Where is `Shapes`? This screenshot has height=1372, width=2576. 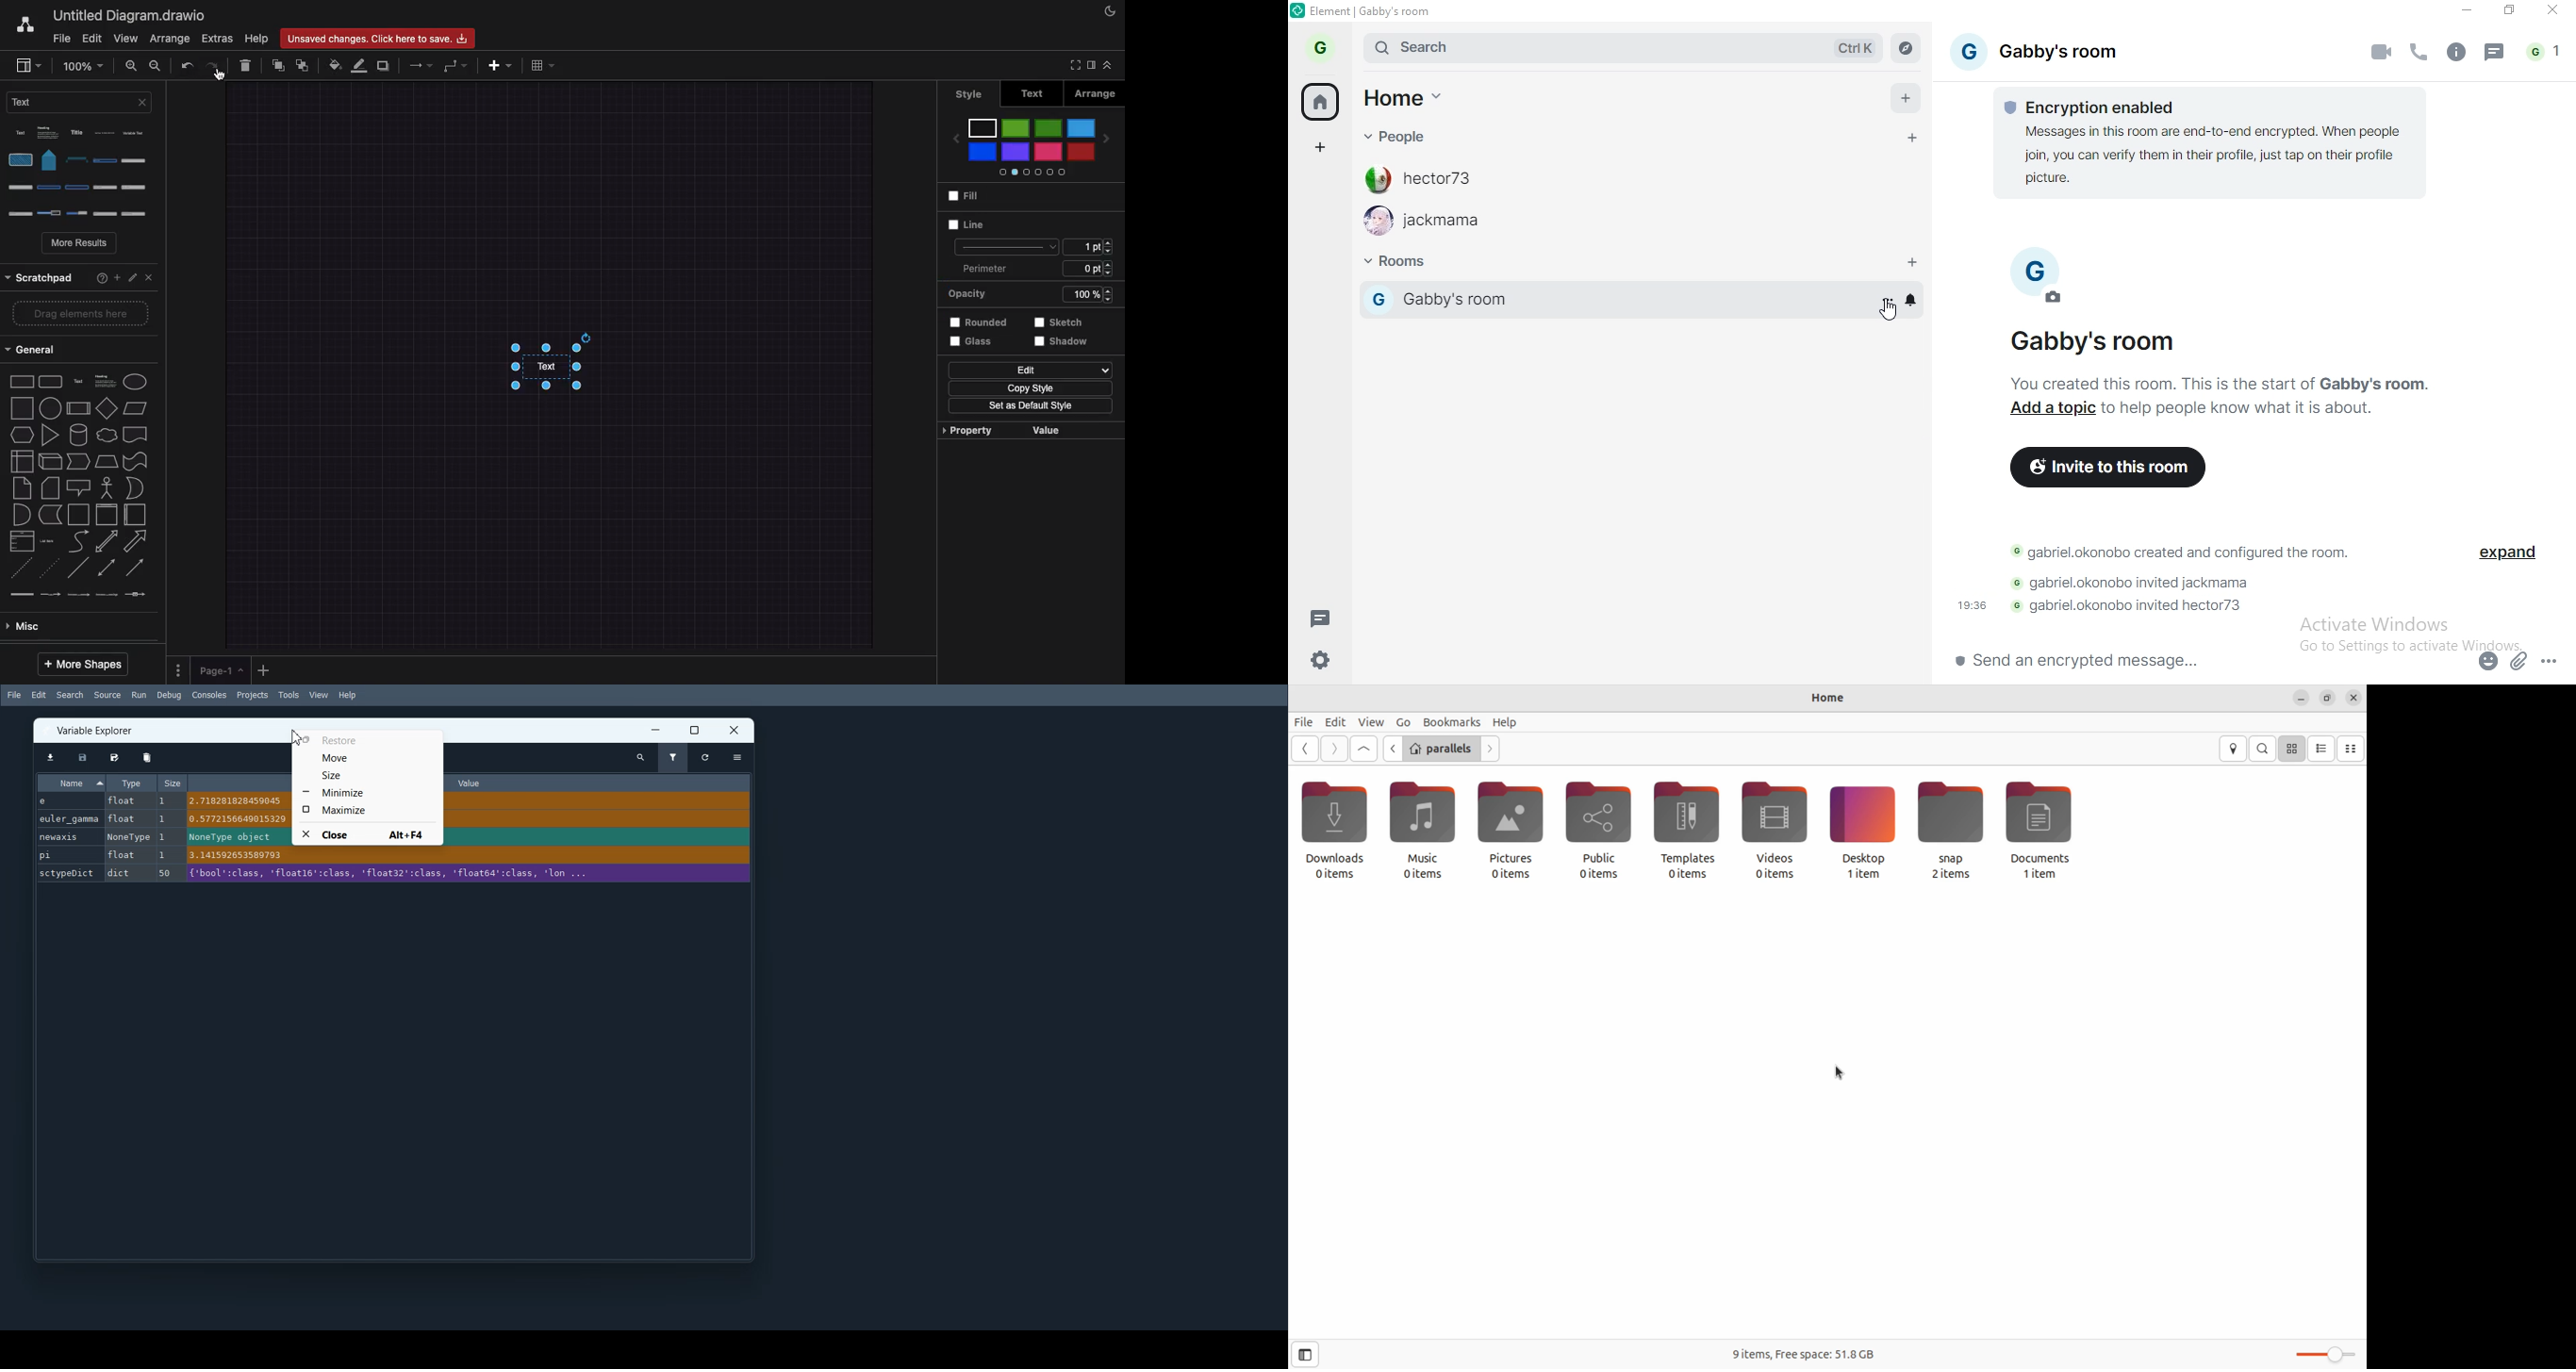 Shapes is located at coordinates (80, 486).